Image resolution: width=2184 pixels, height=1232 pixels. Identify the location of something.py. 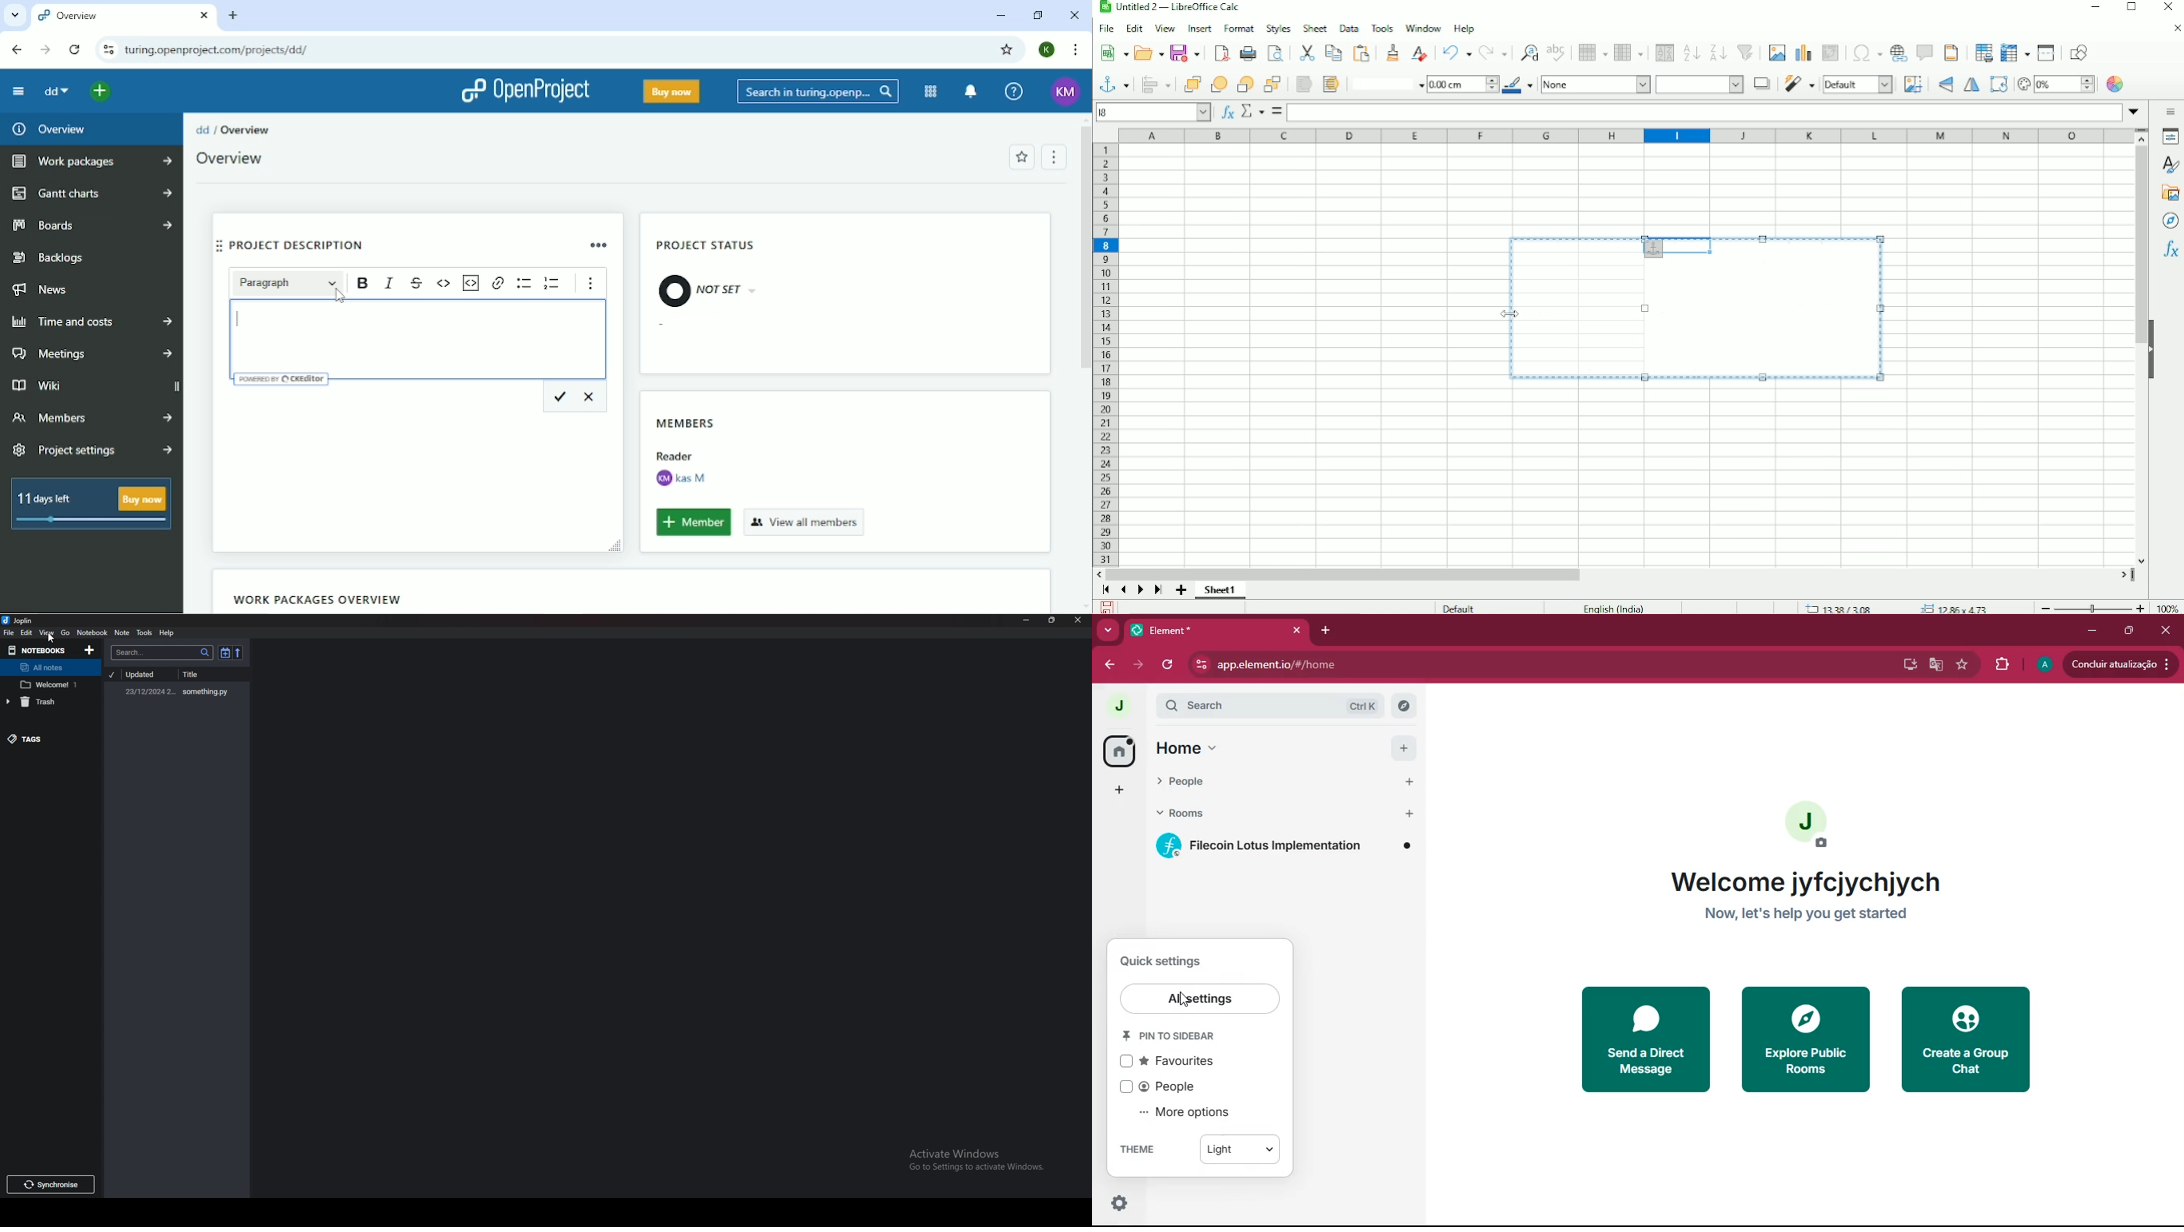
(181, 690).